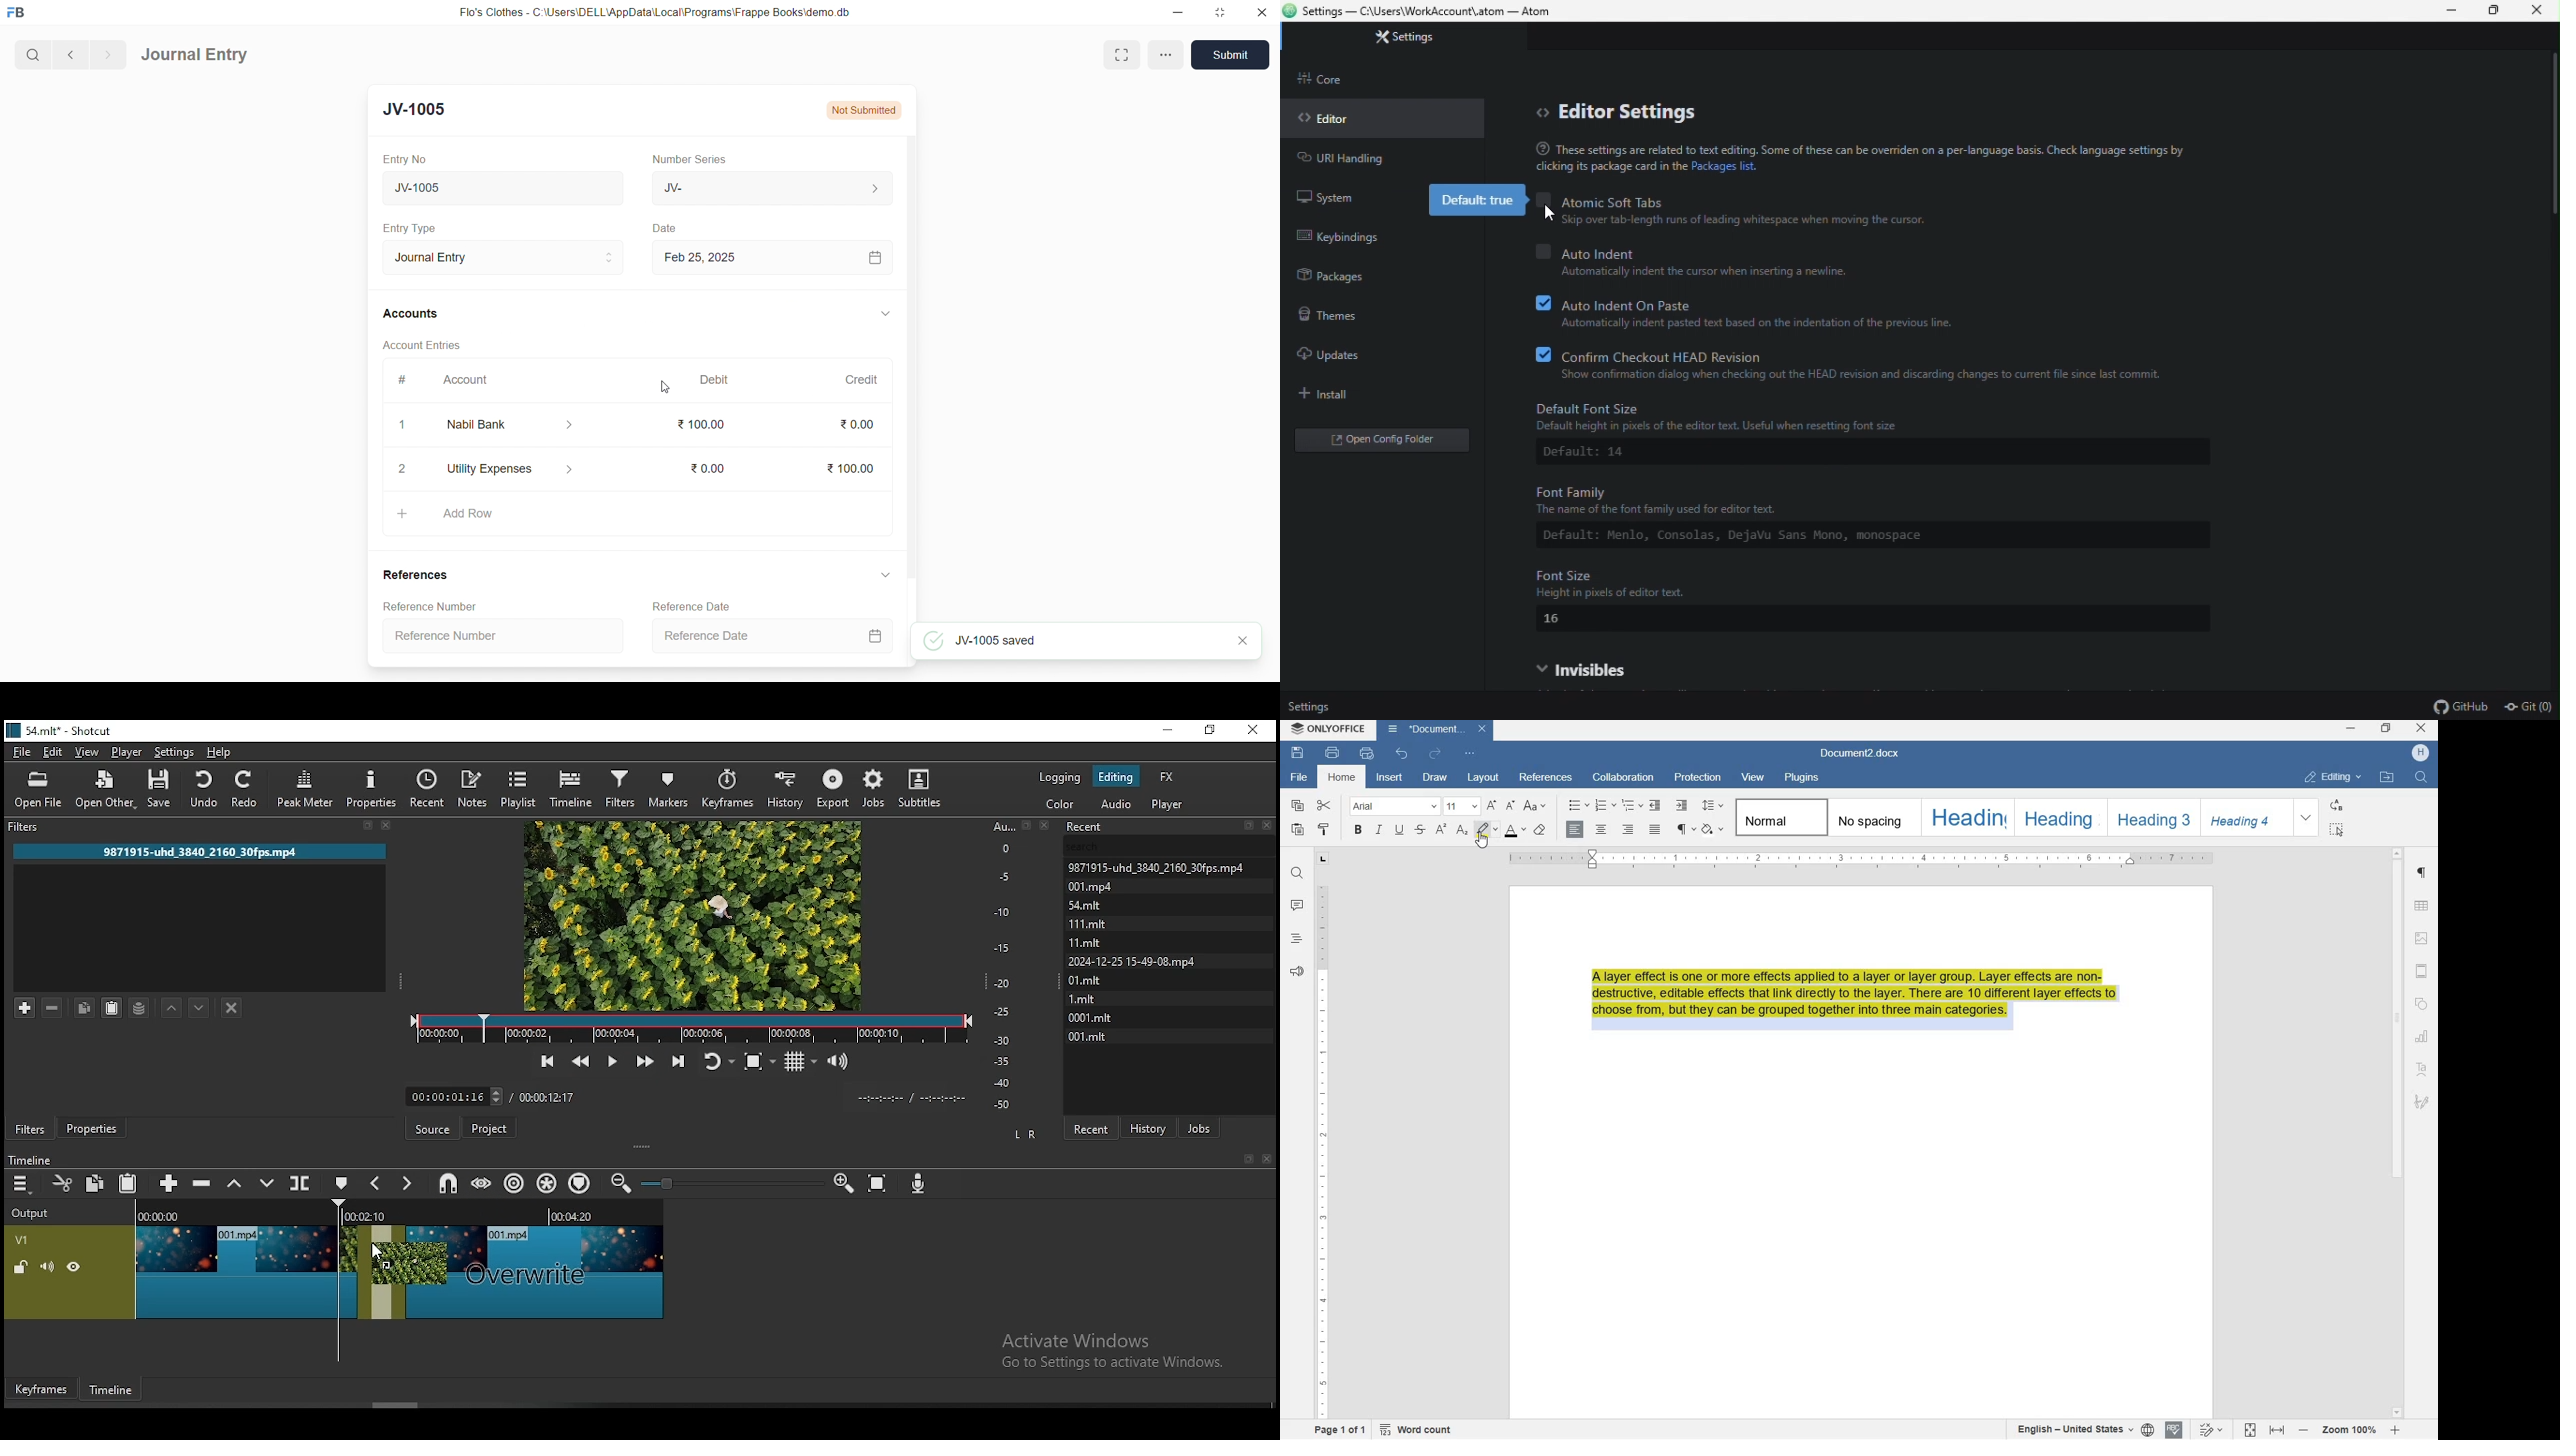  I want to click on (un)mute, so click(47, 1266).